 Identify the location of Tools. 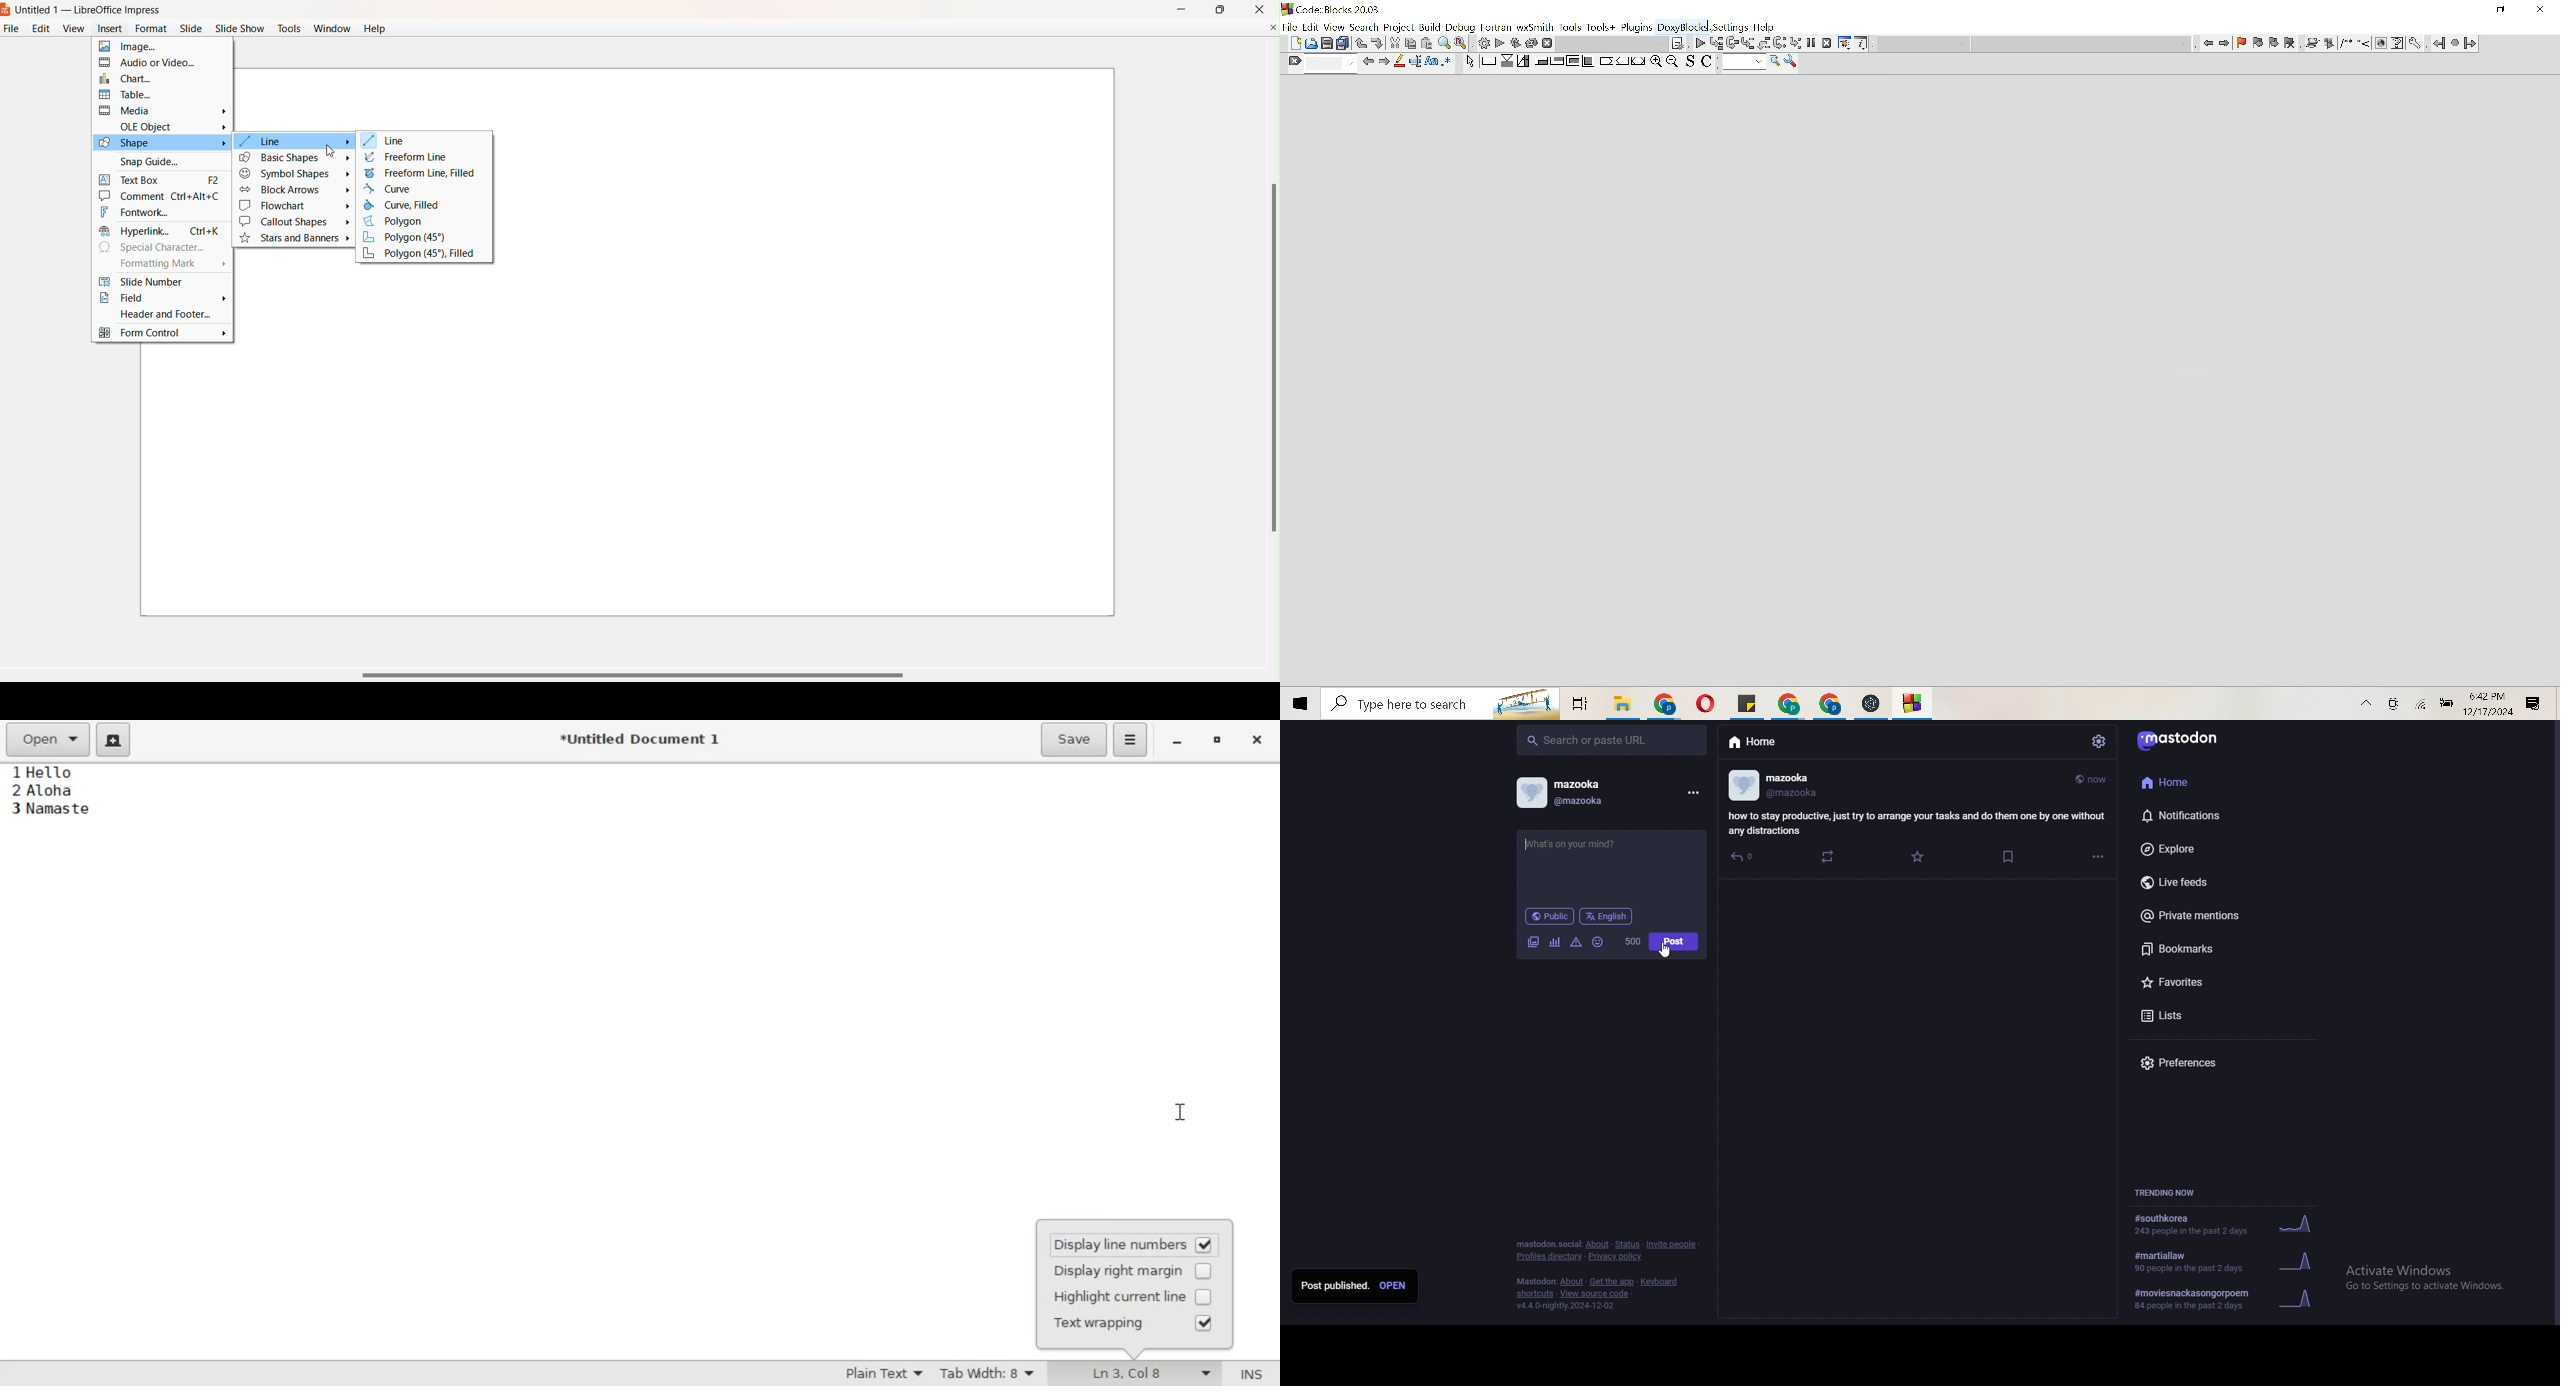
(1792, 62).